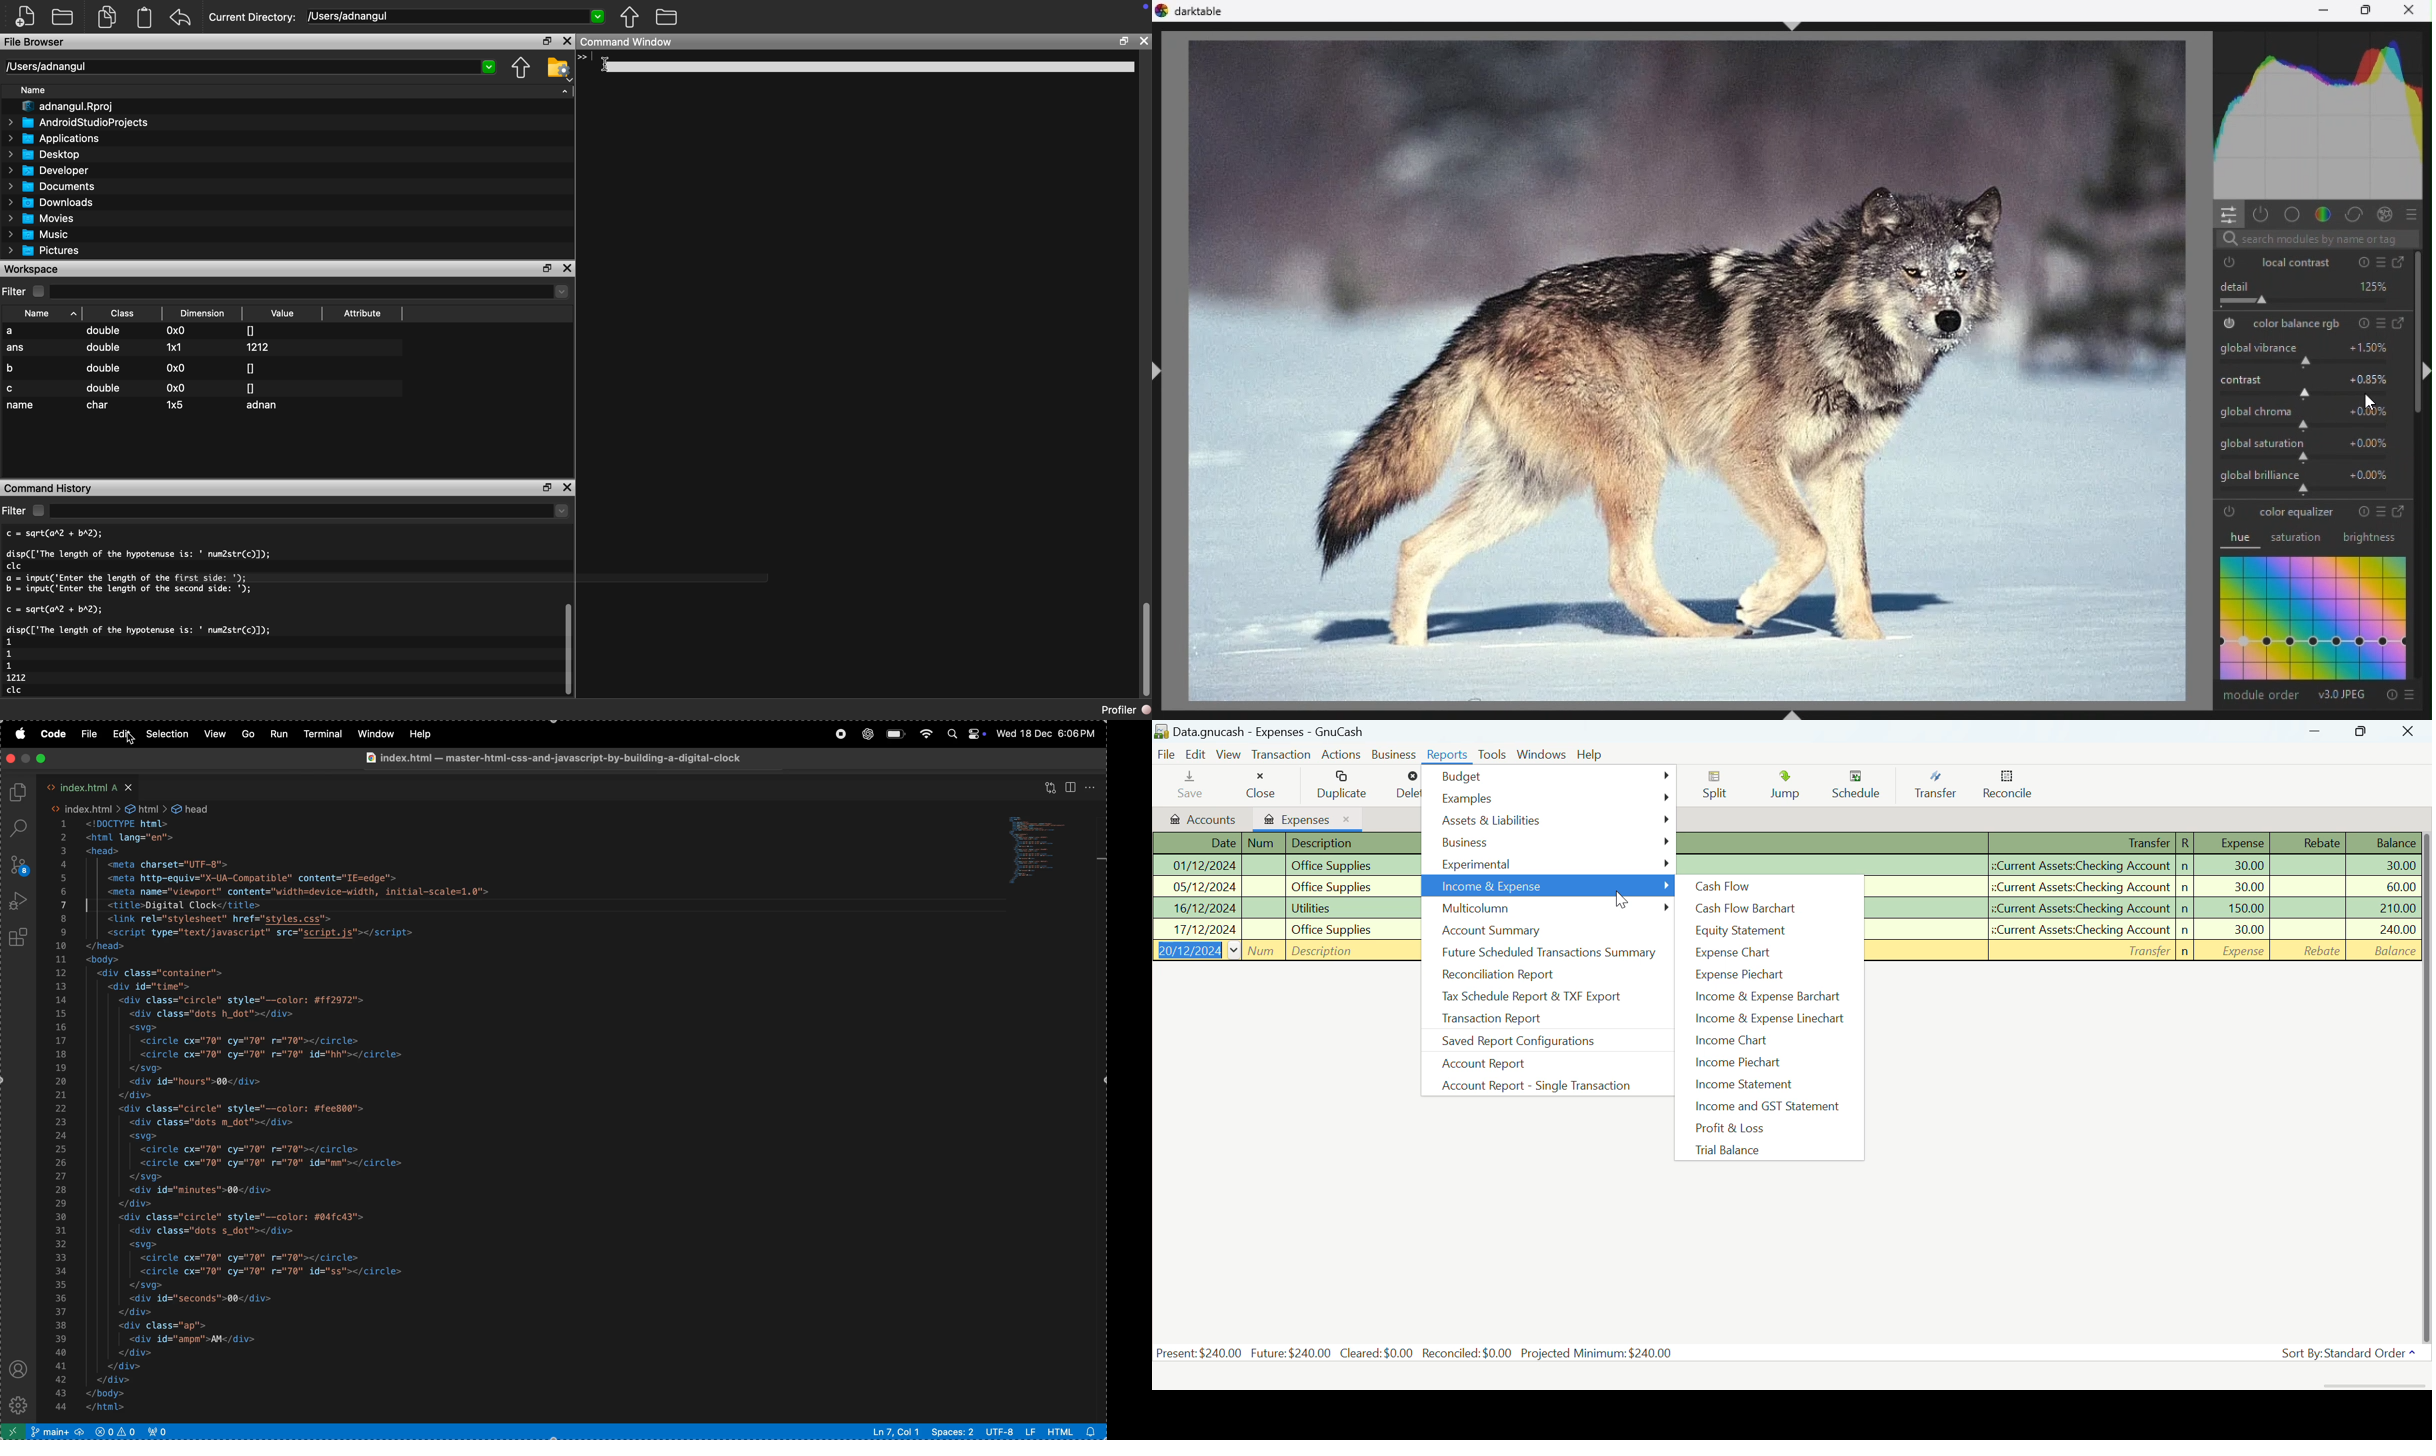 This screenshot has height=1456, width=2436. Describe the element at coordinates (2414, 213) in the screenshot. I see `presets` at that location.